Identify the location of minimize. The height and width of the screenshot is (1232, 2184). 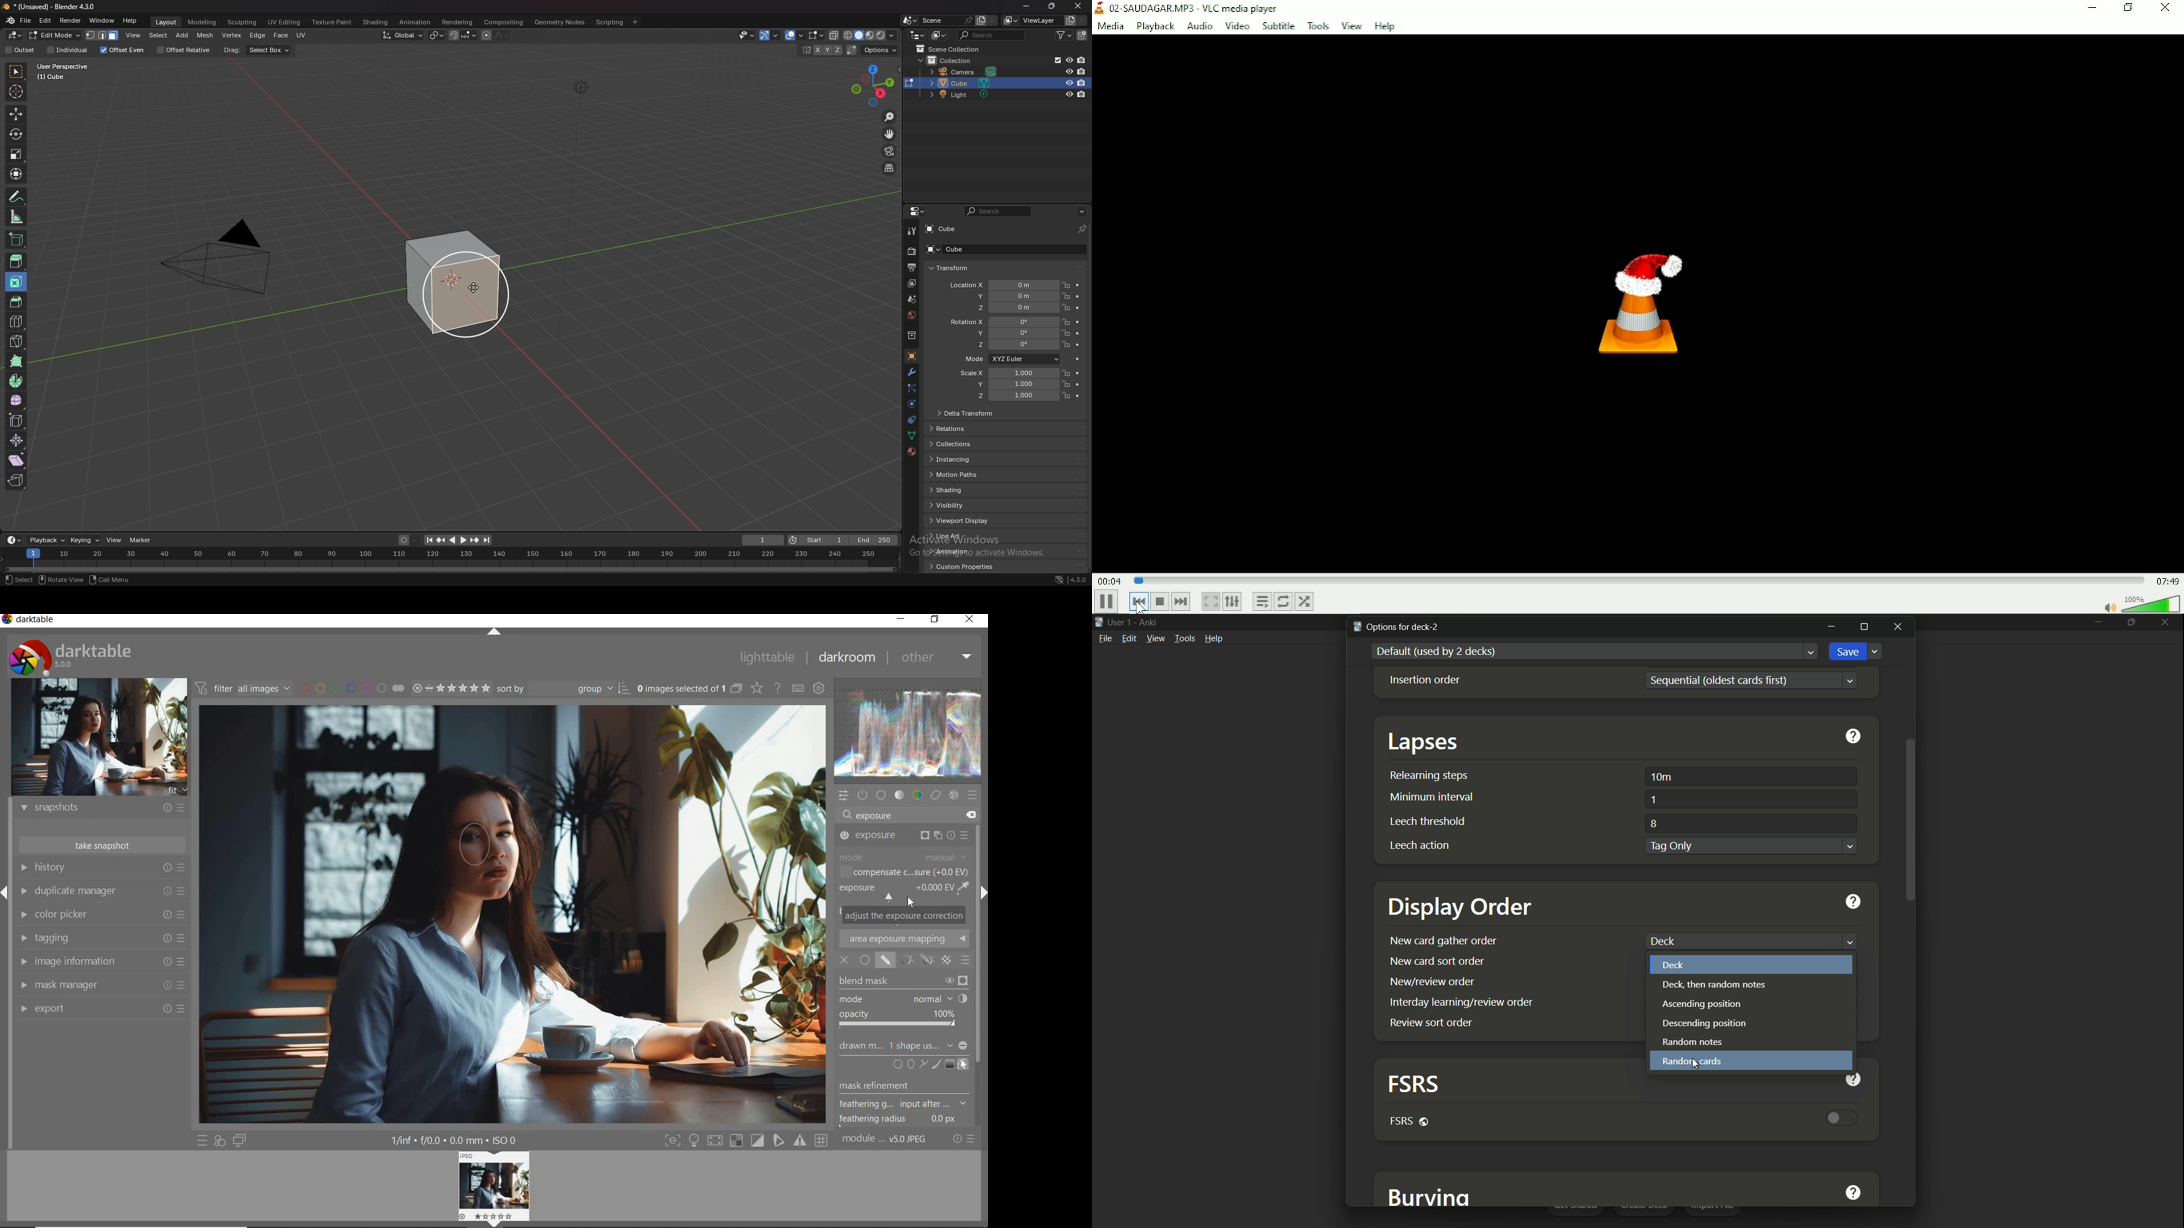
(1027, 6).